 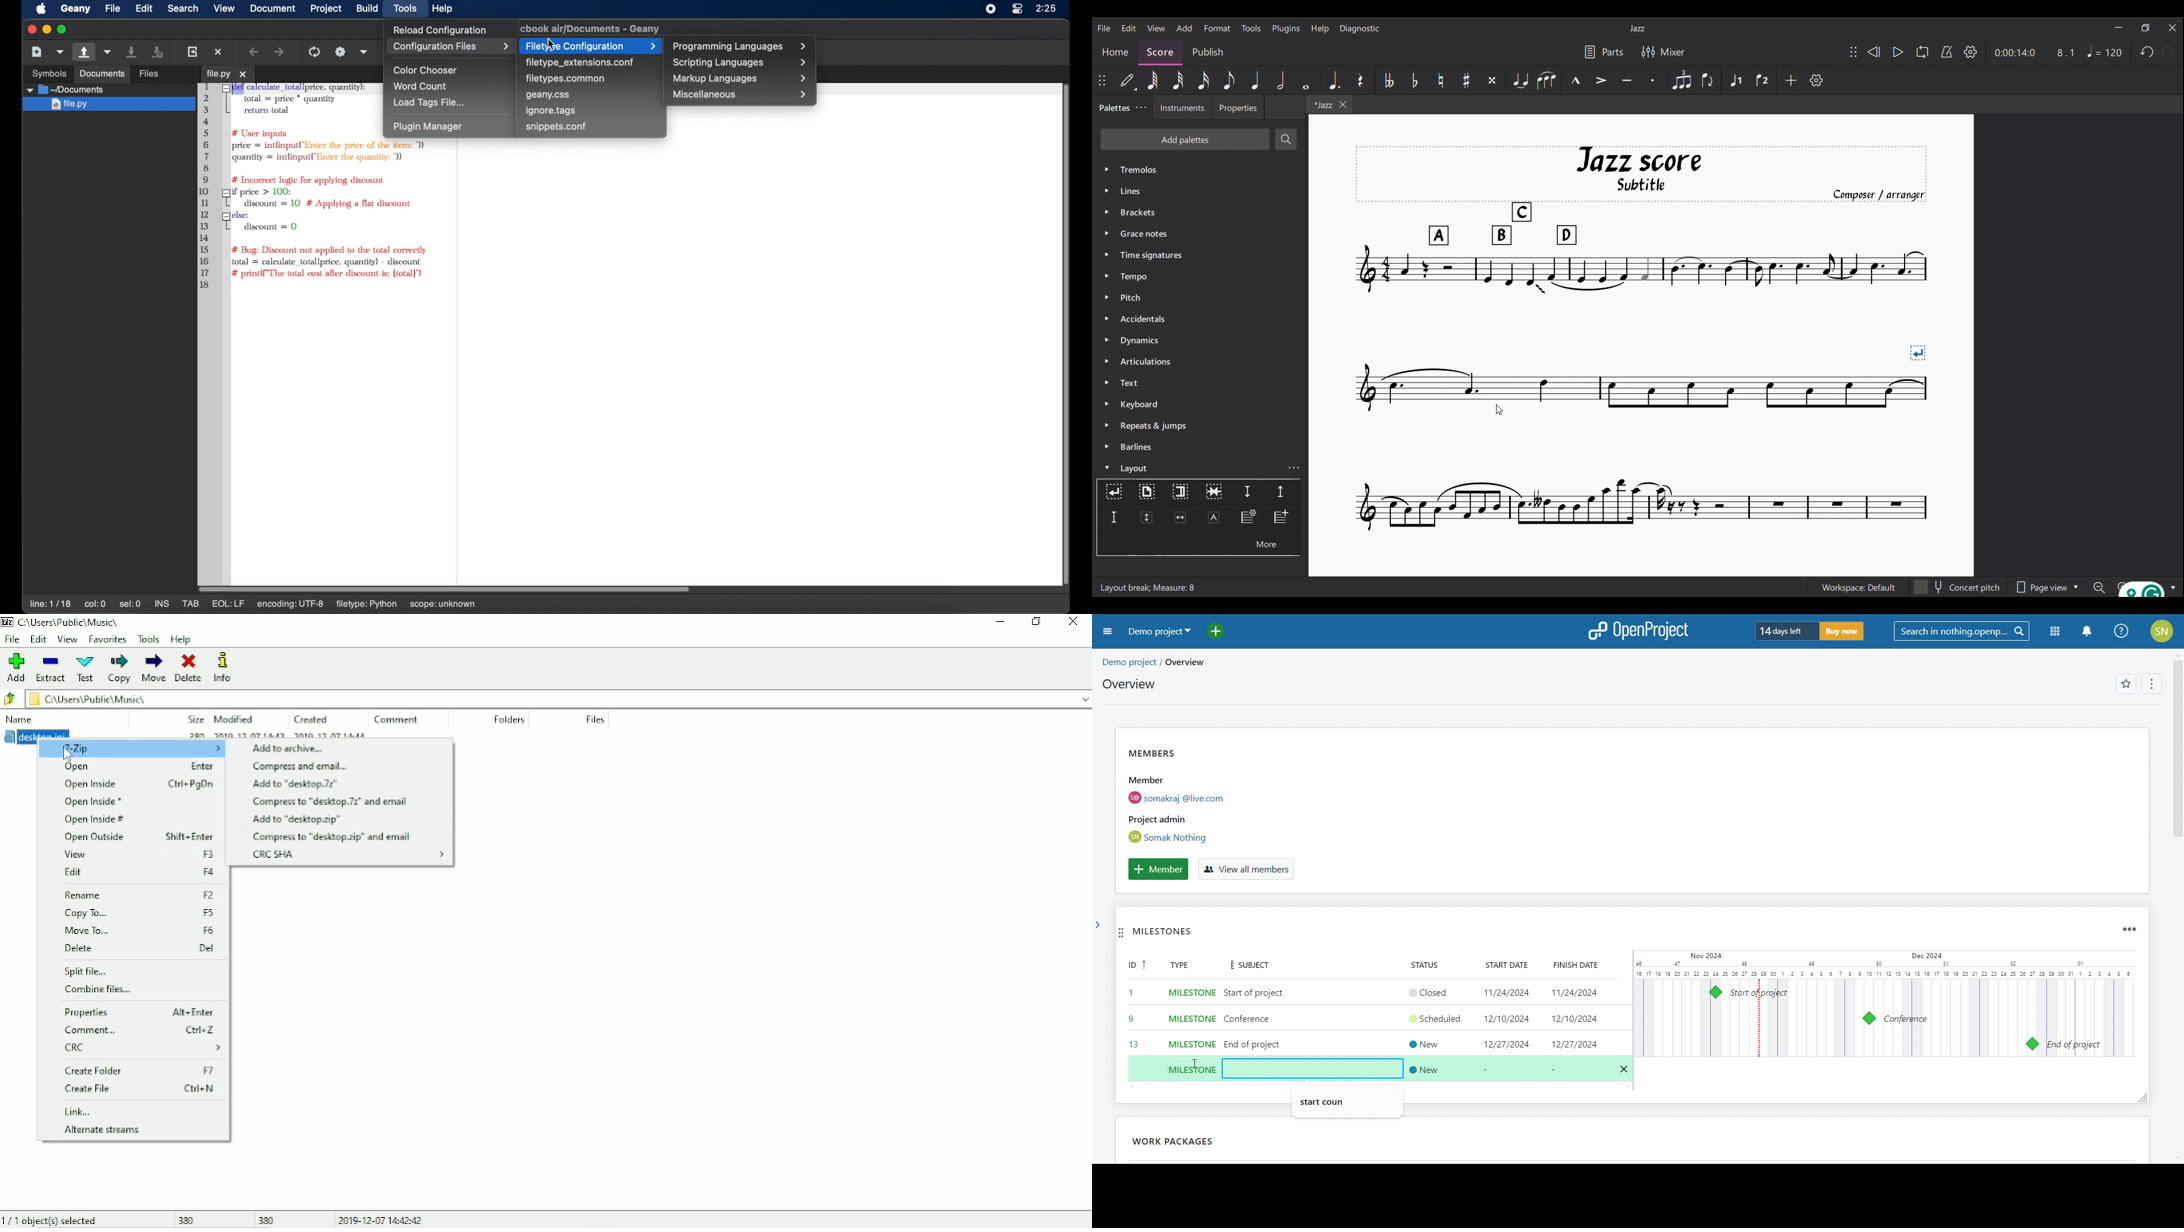 I want to click on Comment, so click(x=398, y=720).